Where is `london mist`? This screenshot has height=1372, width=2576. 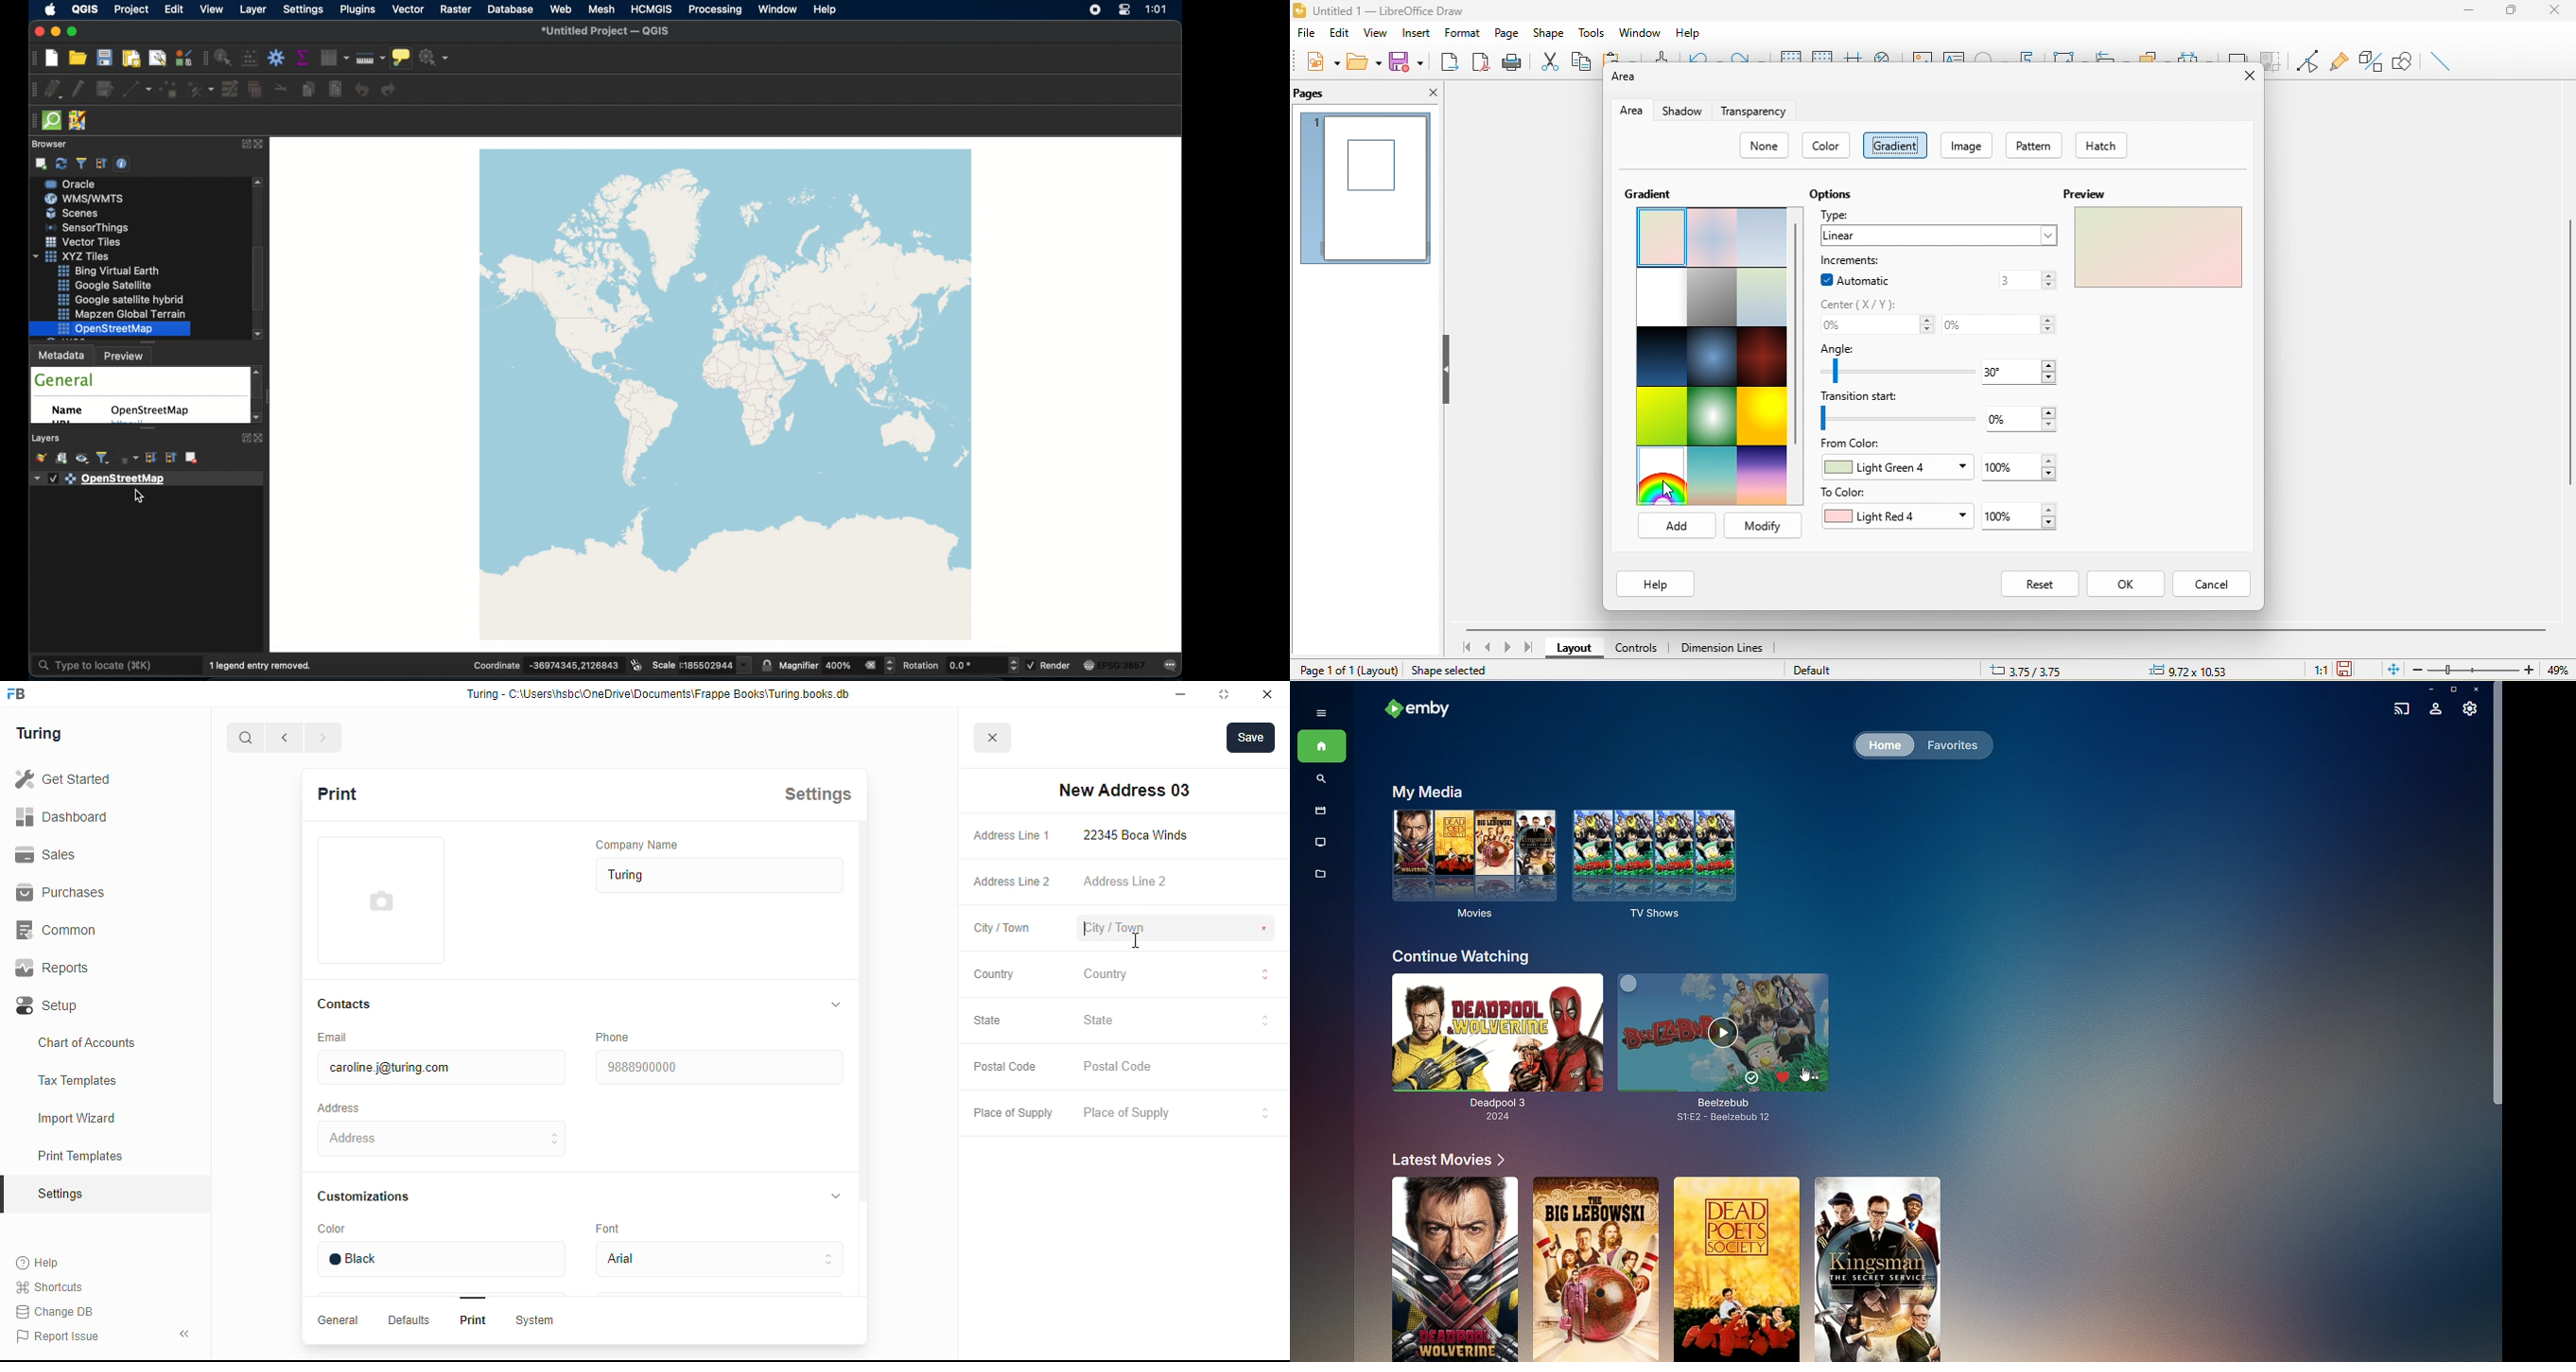
london mist is located at coordinates (1708, 296).